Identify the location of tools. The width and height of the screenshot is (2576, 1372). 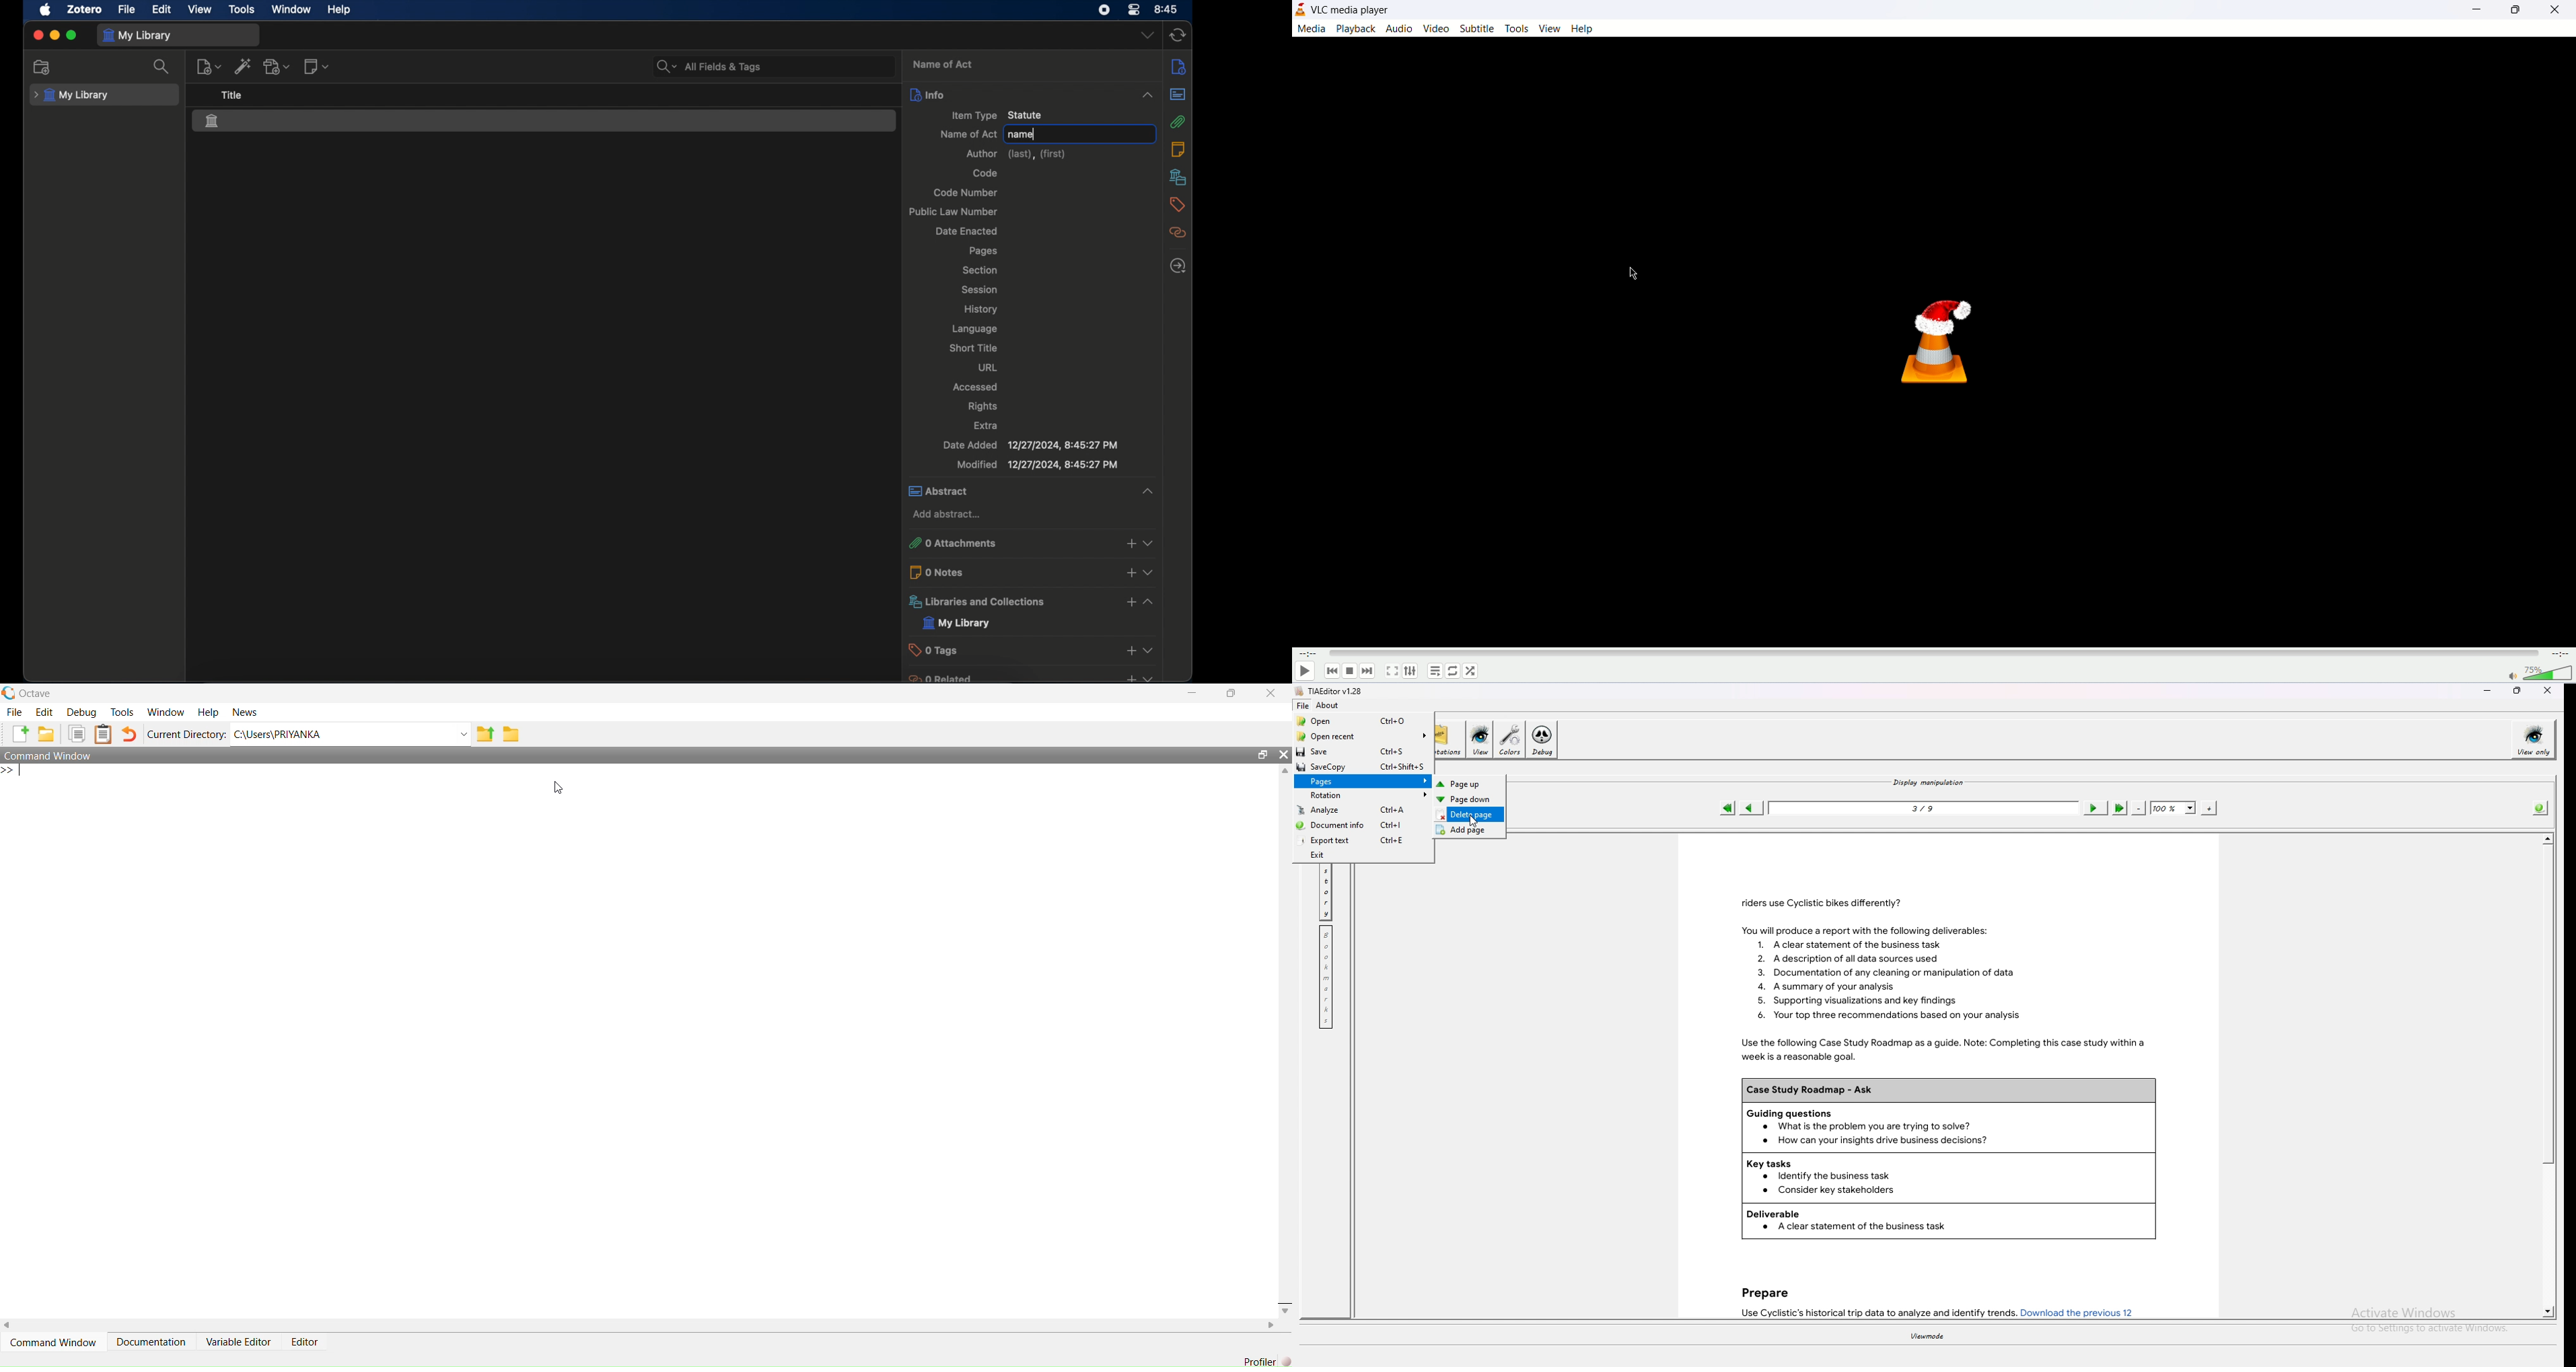
(1517, 29).